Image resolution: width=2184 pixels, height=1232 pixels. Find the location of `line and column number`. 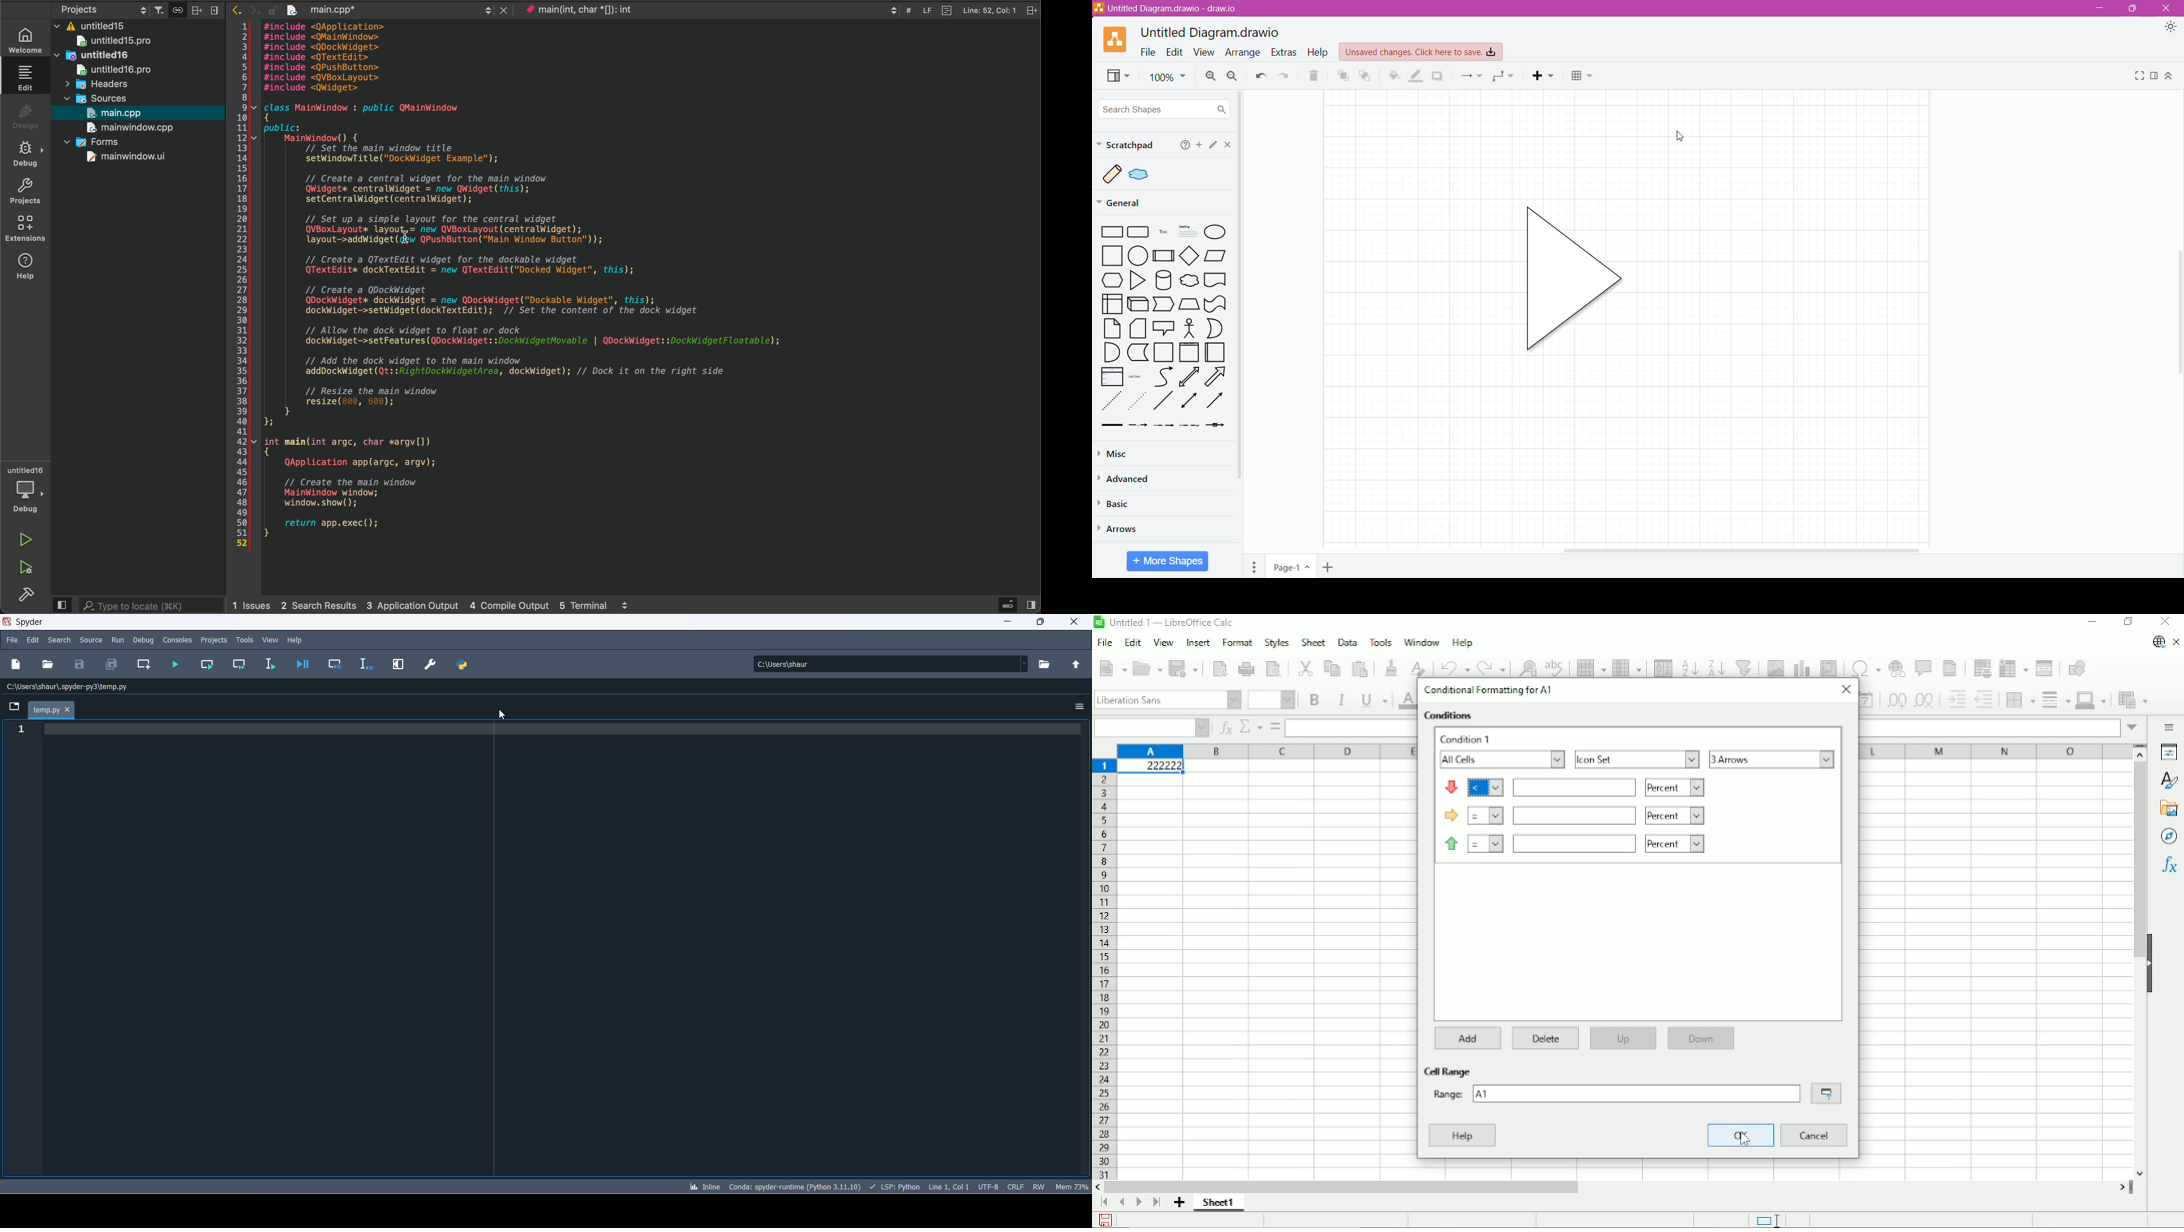

line and column number is located at coordinates (949, 1185).